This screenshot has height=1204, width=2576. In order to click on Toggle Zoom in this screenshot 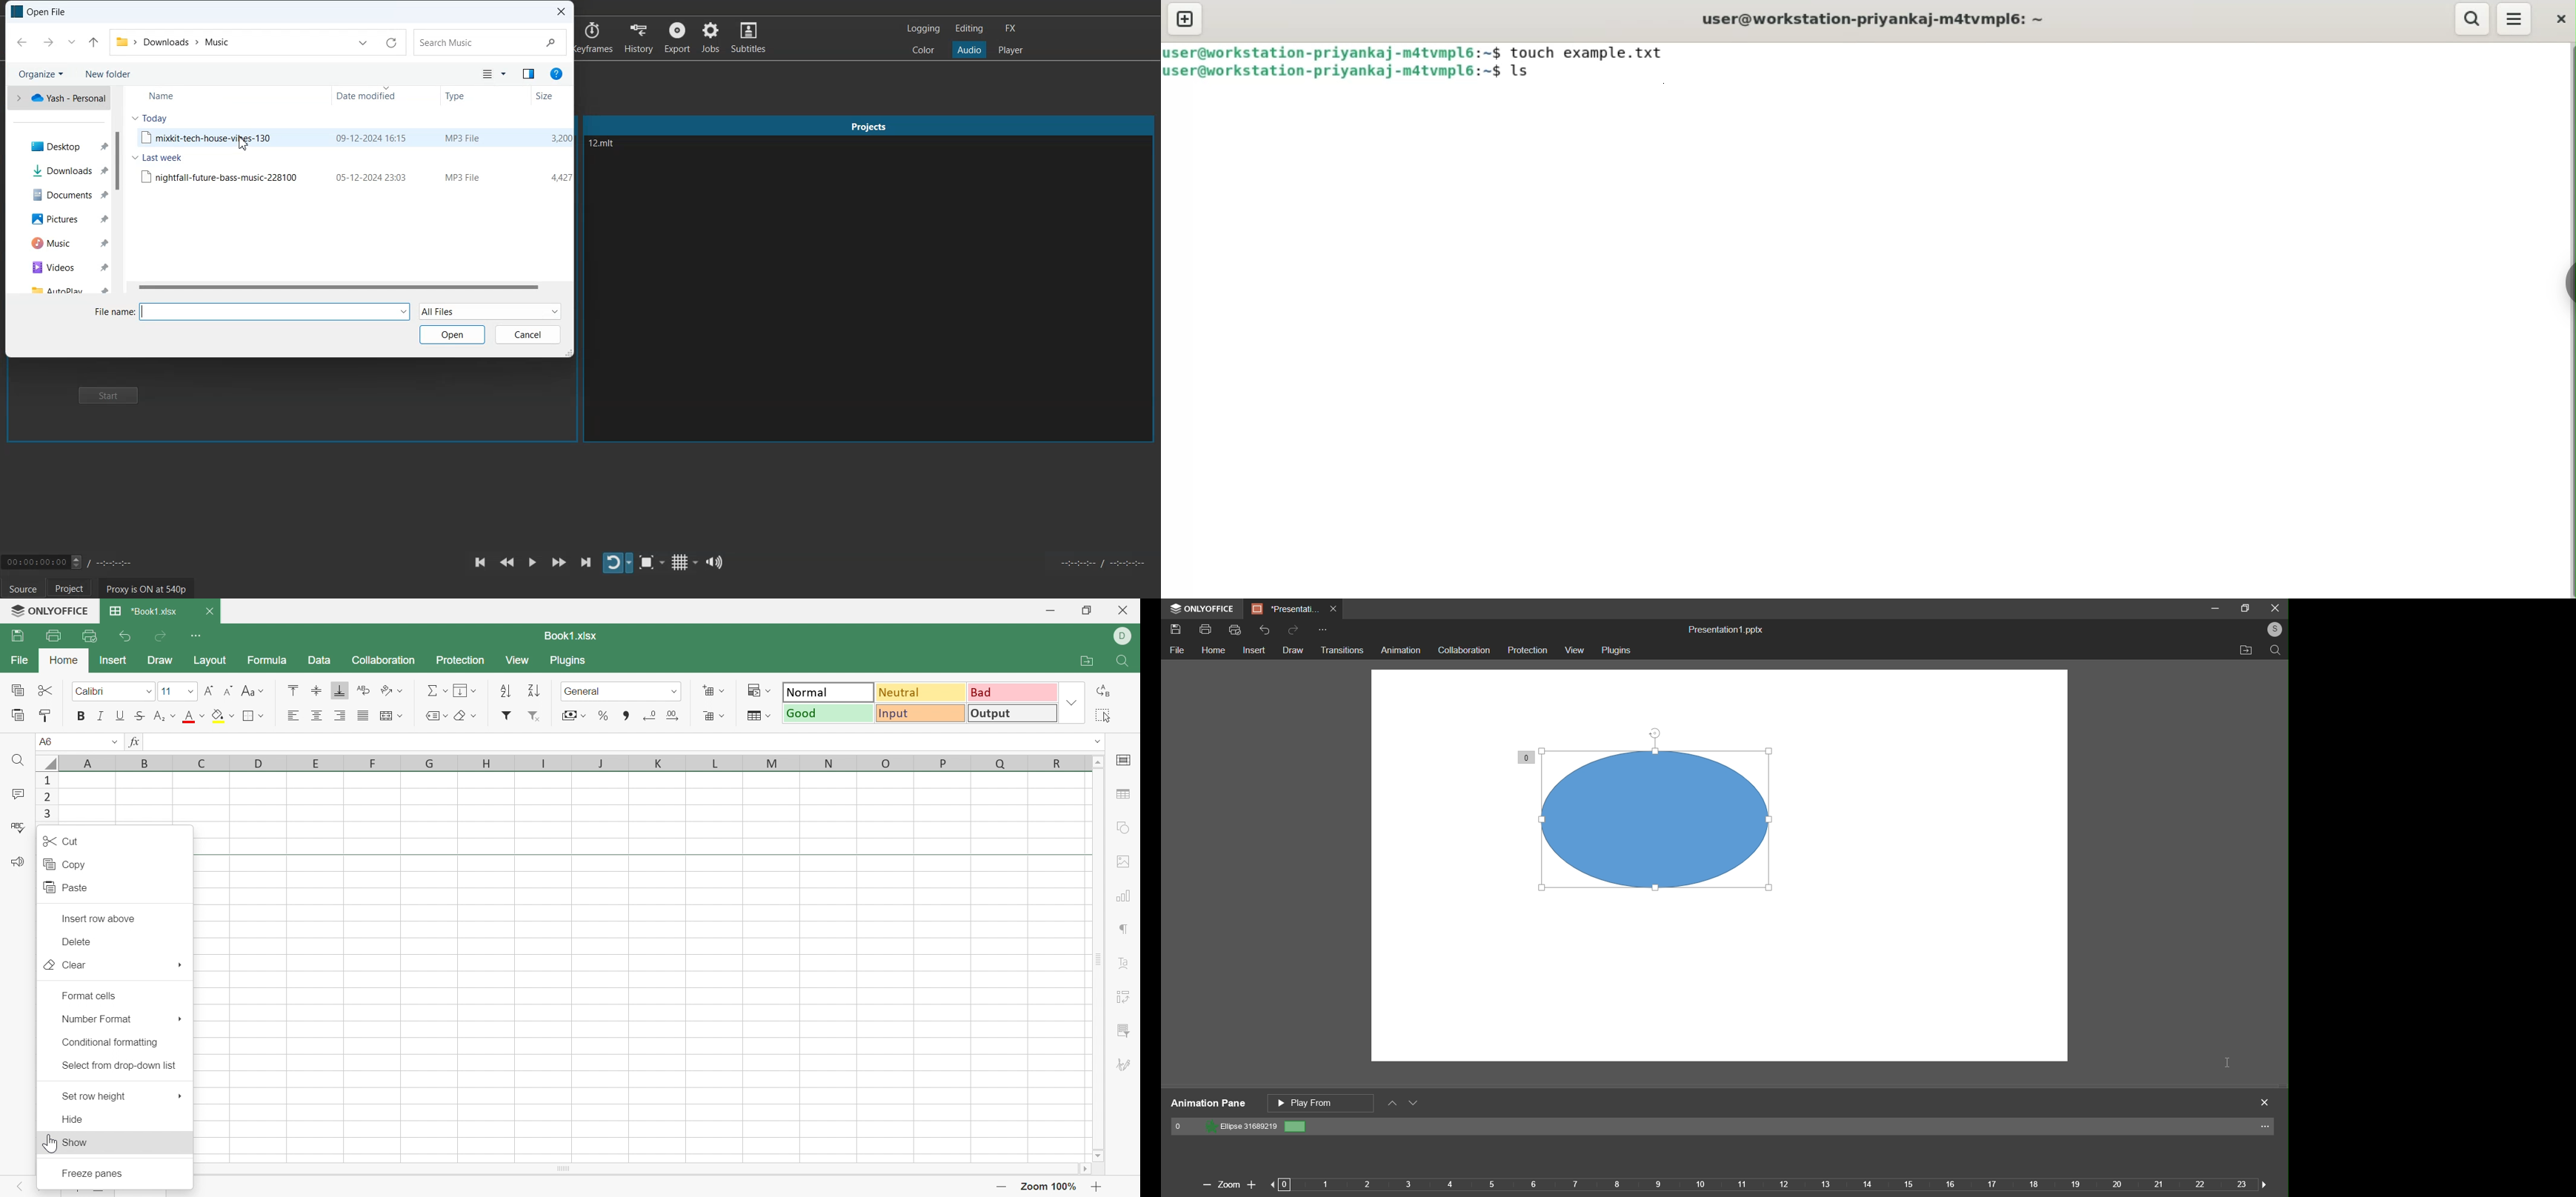, I will do `click(651, 563)`.